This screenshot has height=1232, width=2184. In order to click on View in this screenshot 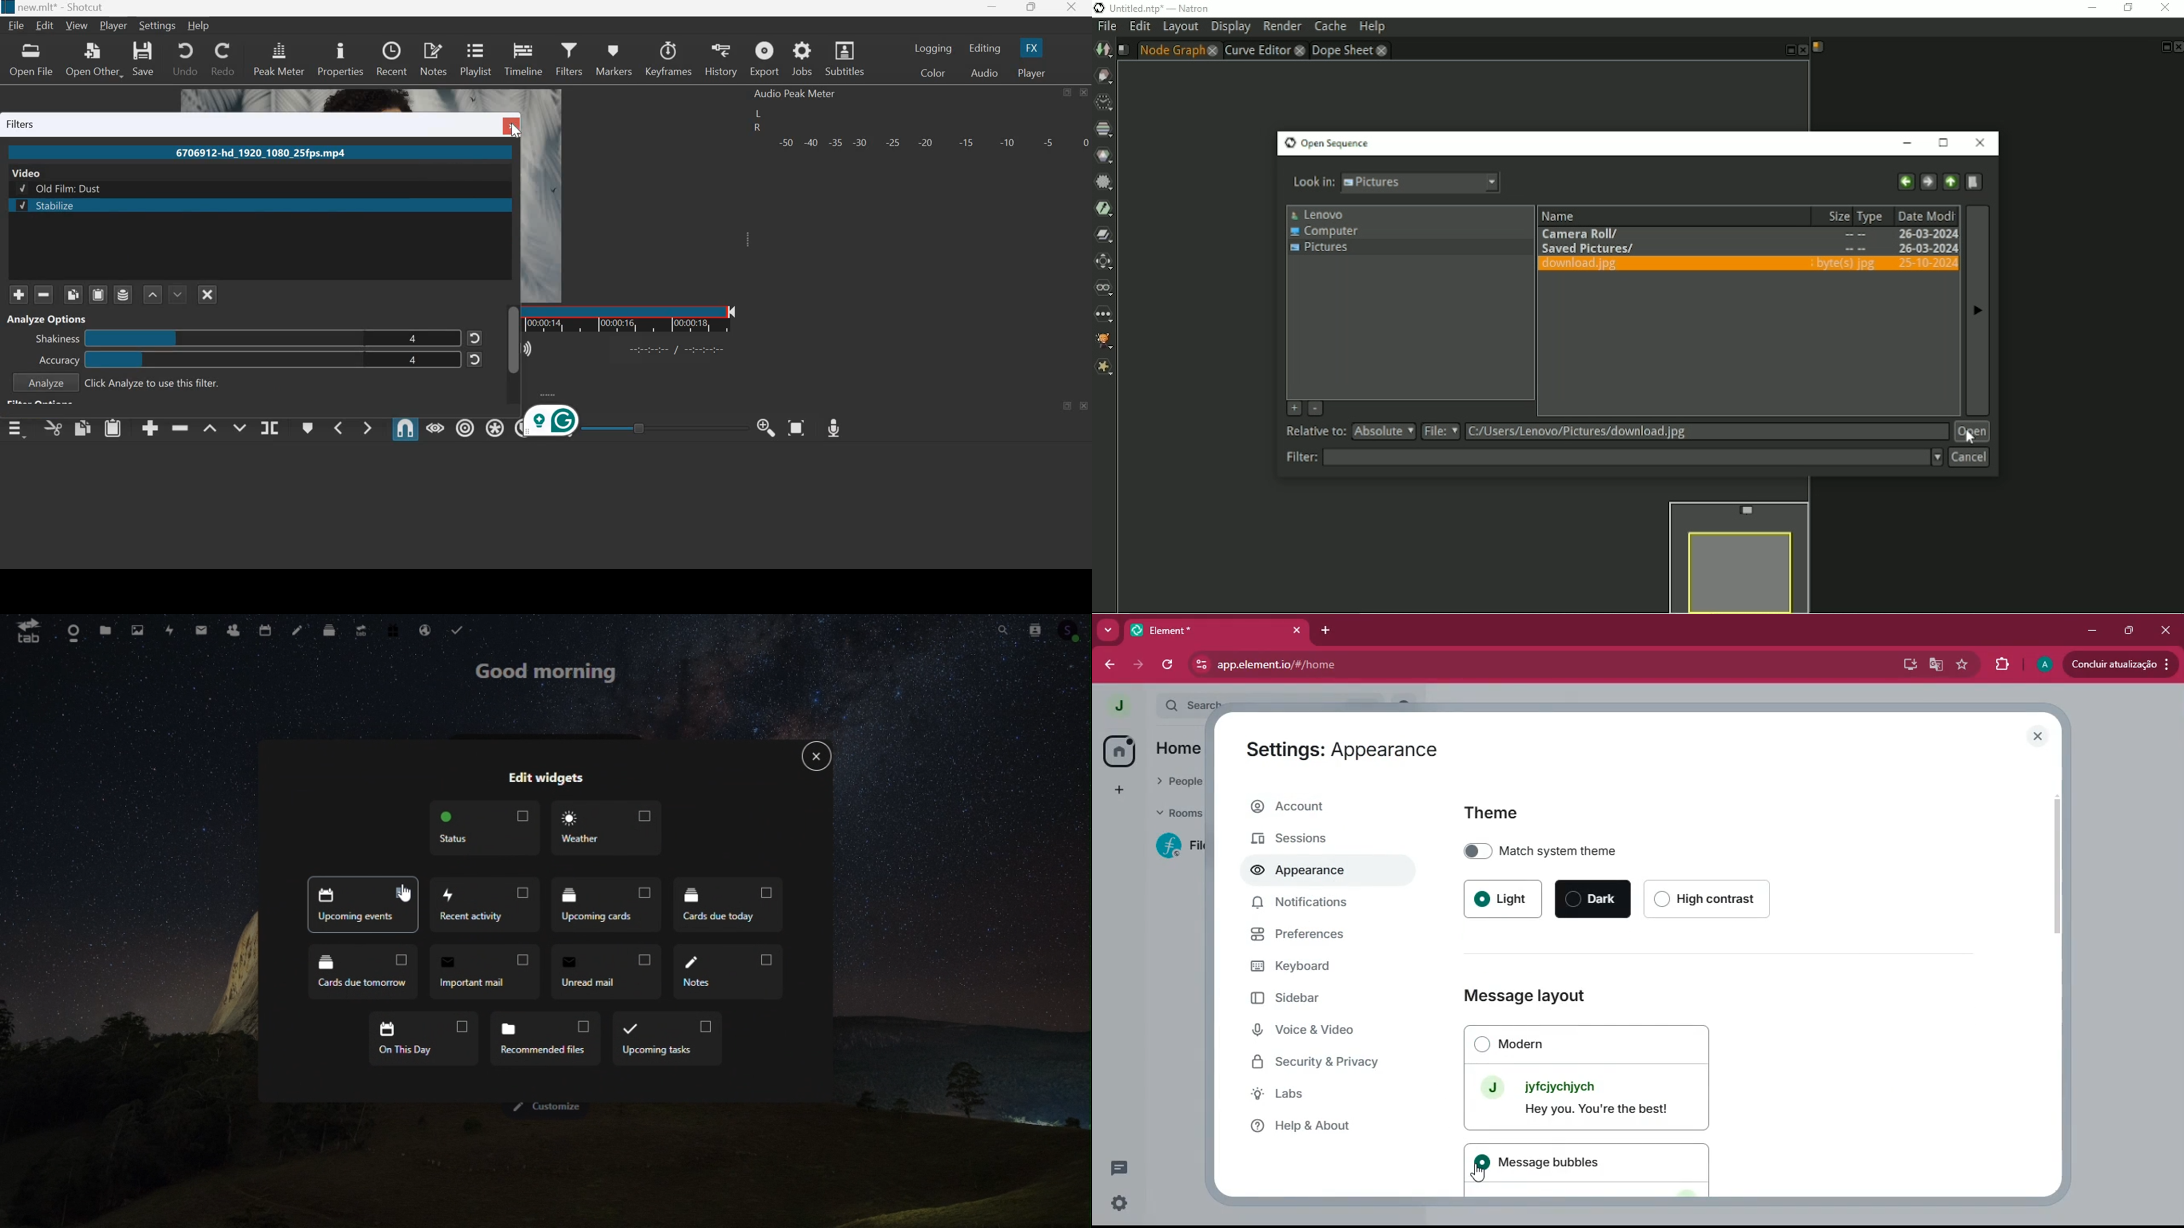, I will do `click(76, 27)`.